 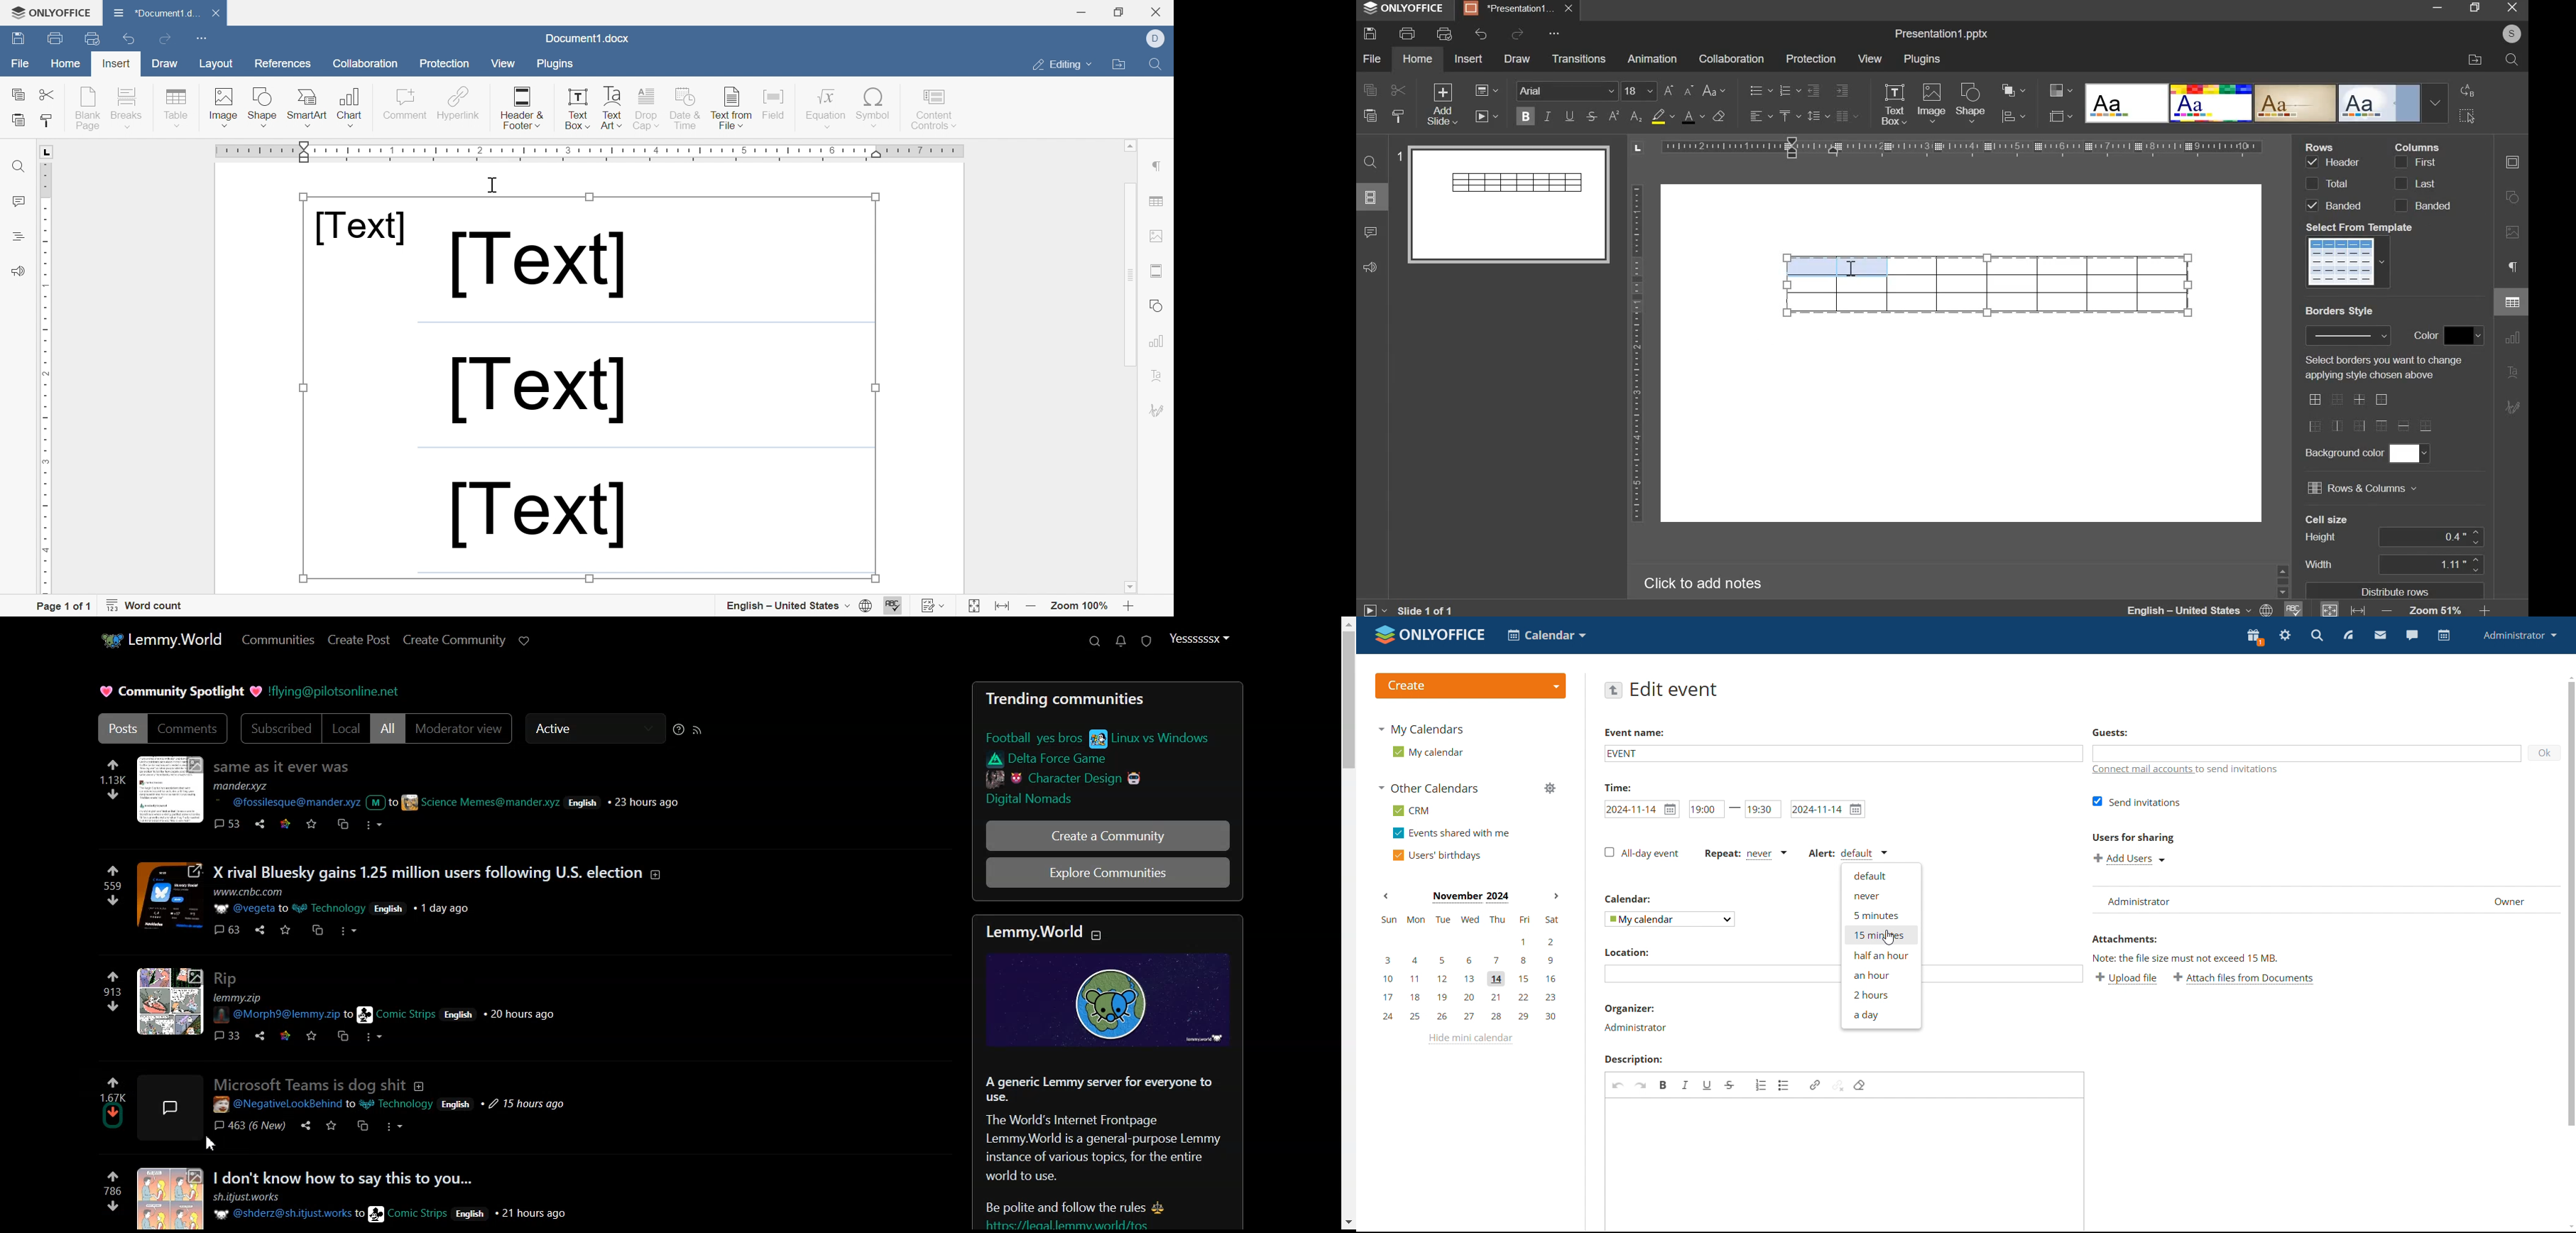 What do you see at coordinates (388, 729) in the screenshot?
I see `All` at bounding box center [388, 729].